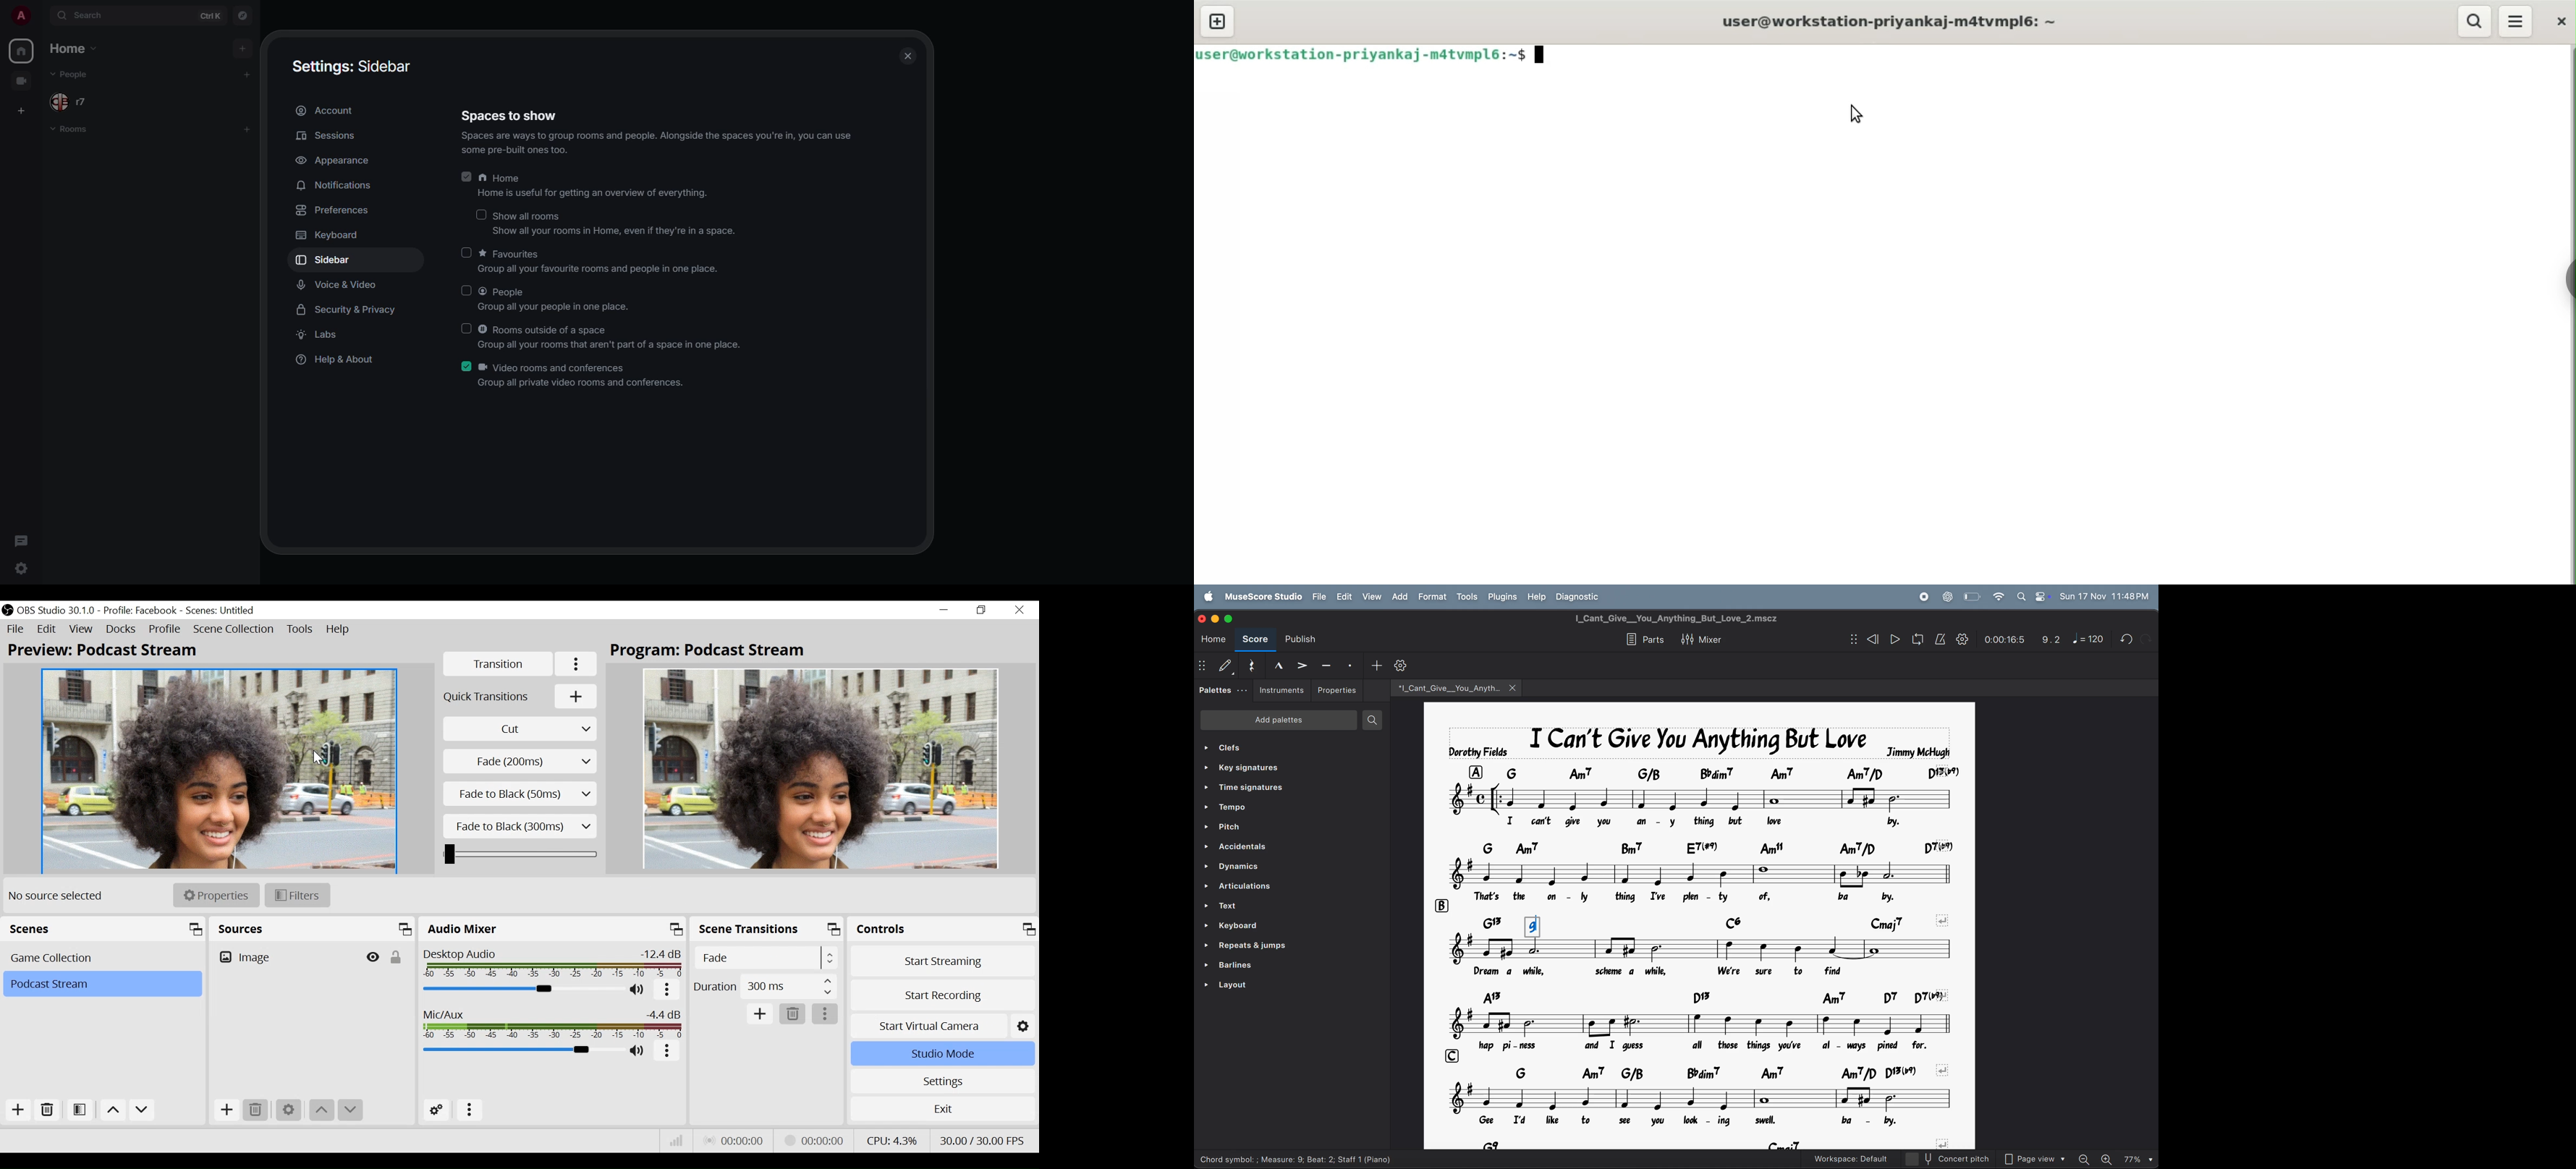 The image size is (2576, 1176). What do you see at coordinates (766, 928) in the screenshot?
I see `Scene Transition` at bounding box center [766, 928].